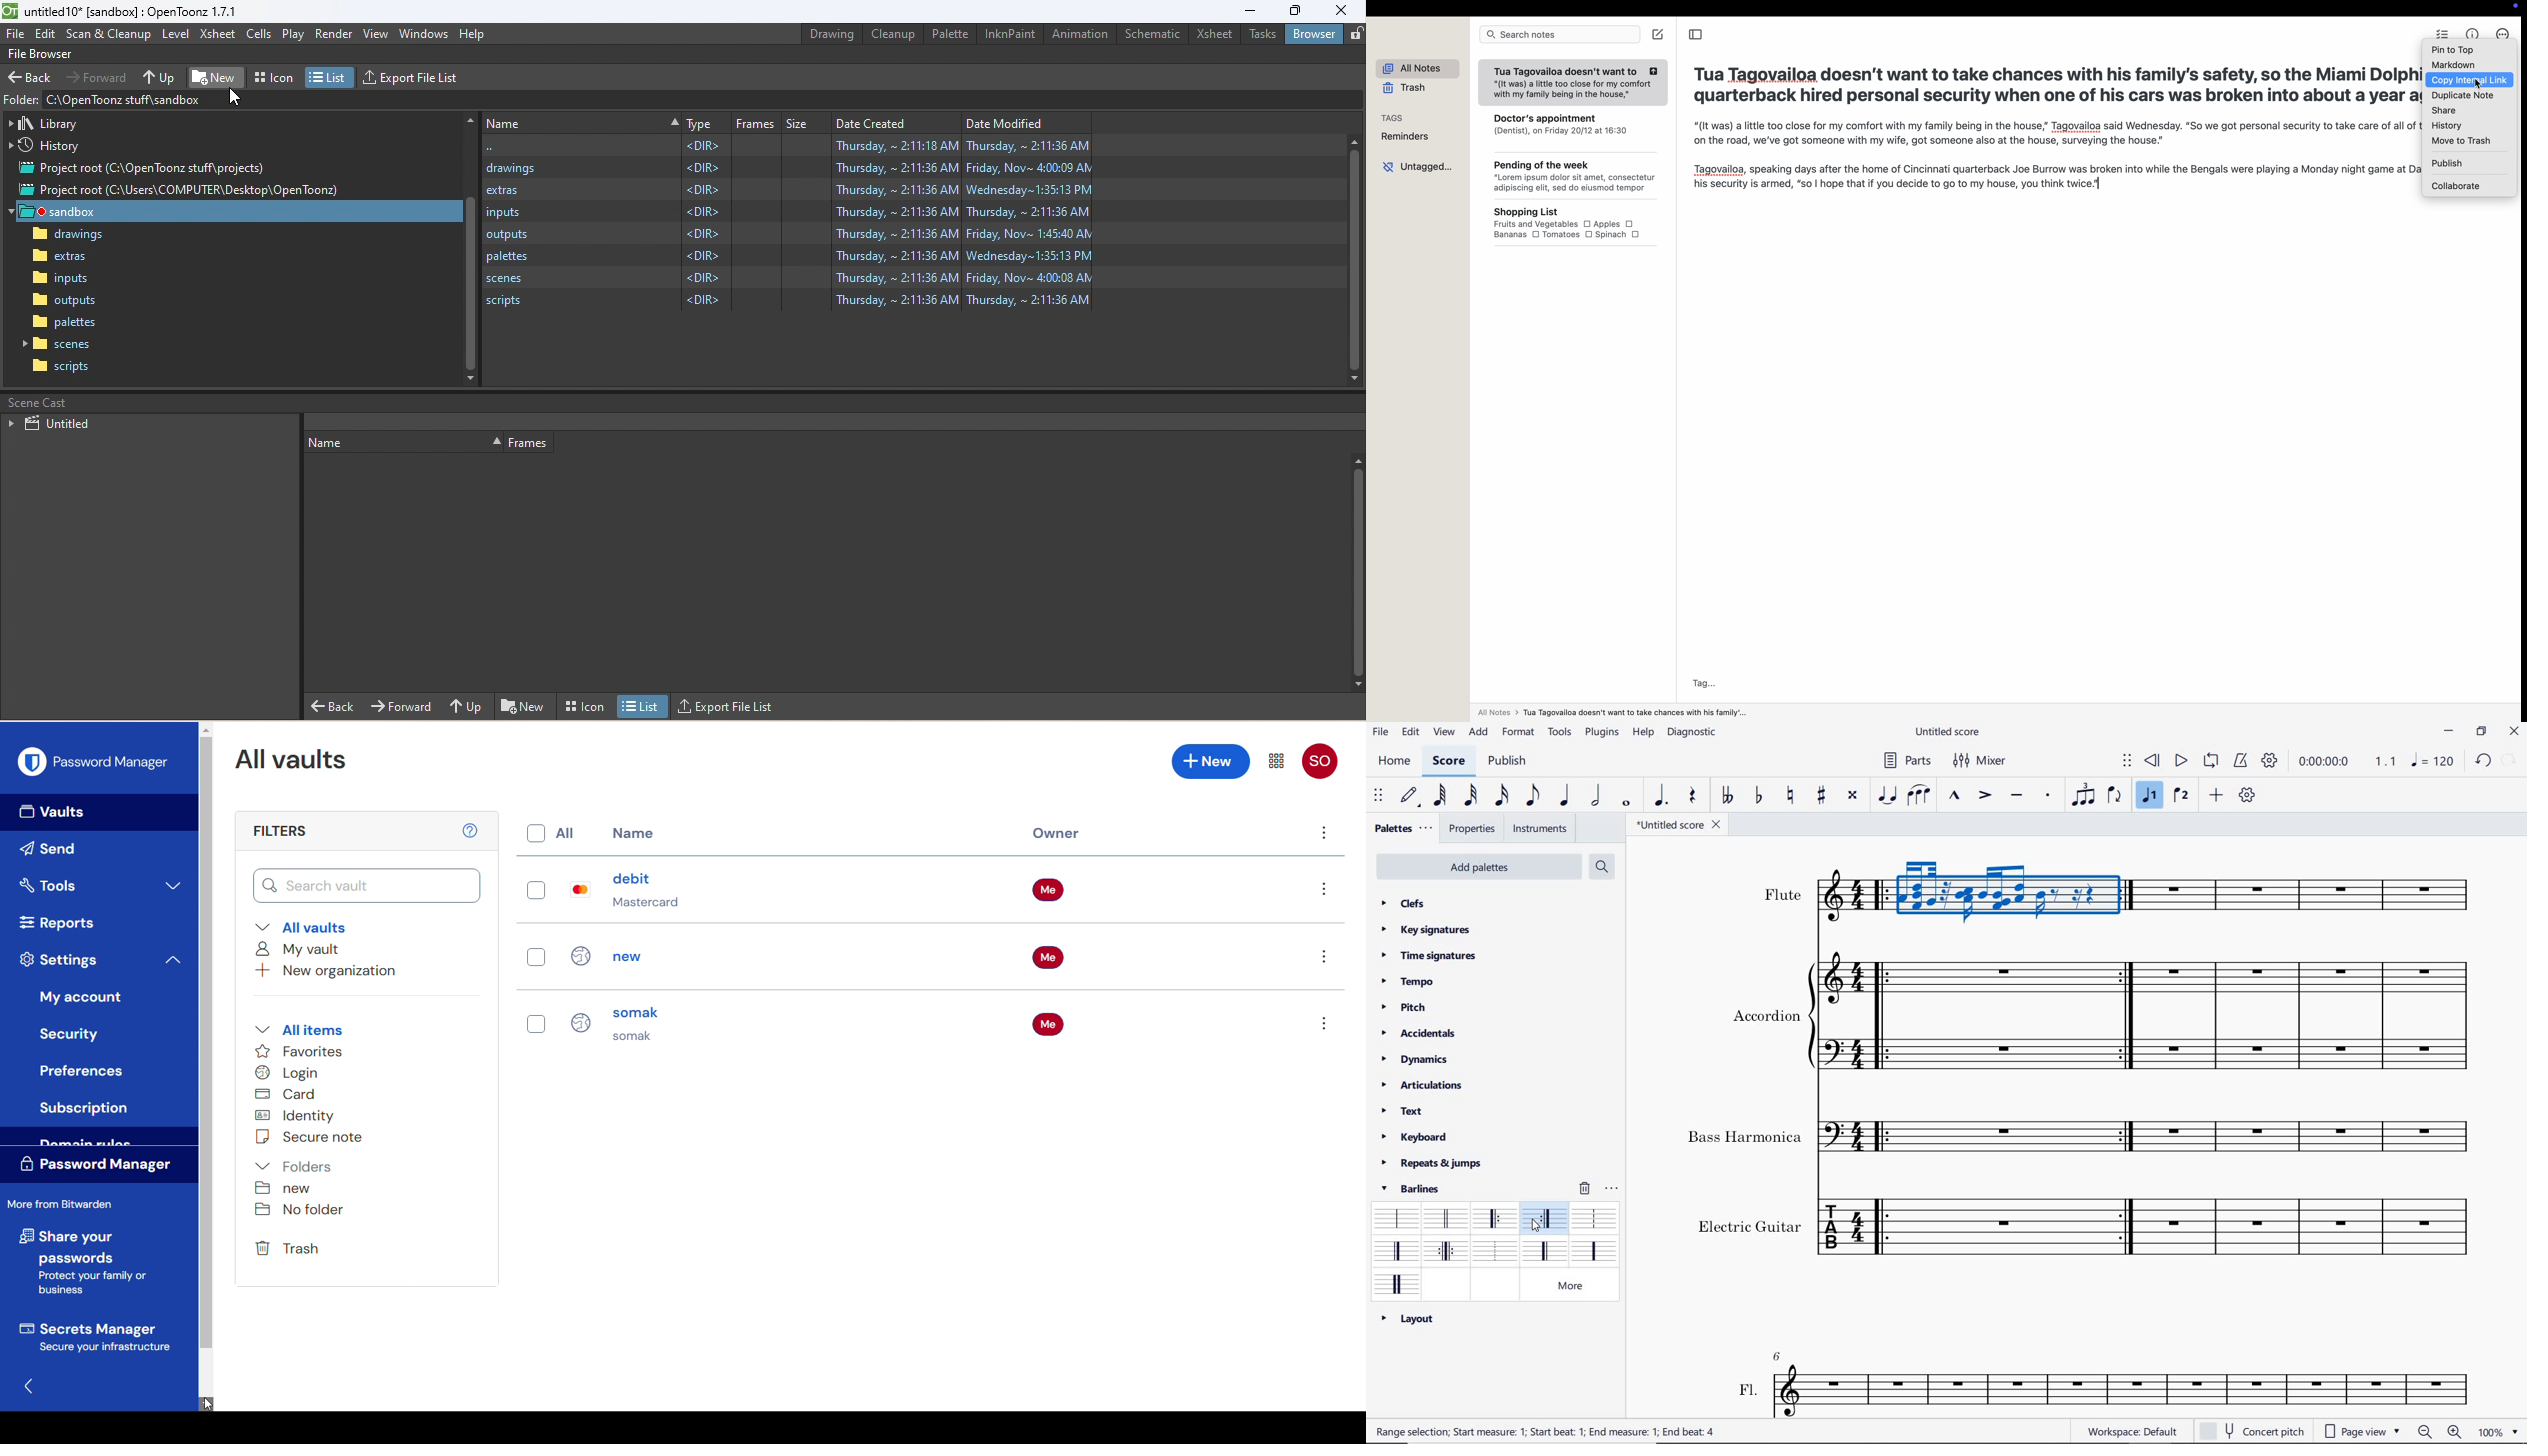 The height and width of the screenshot is (1456, 2548). Describe the element at coordinates (83, 997) in the screenshot. I see `My account ` at that location.